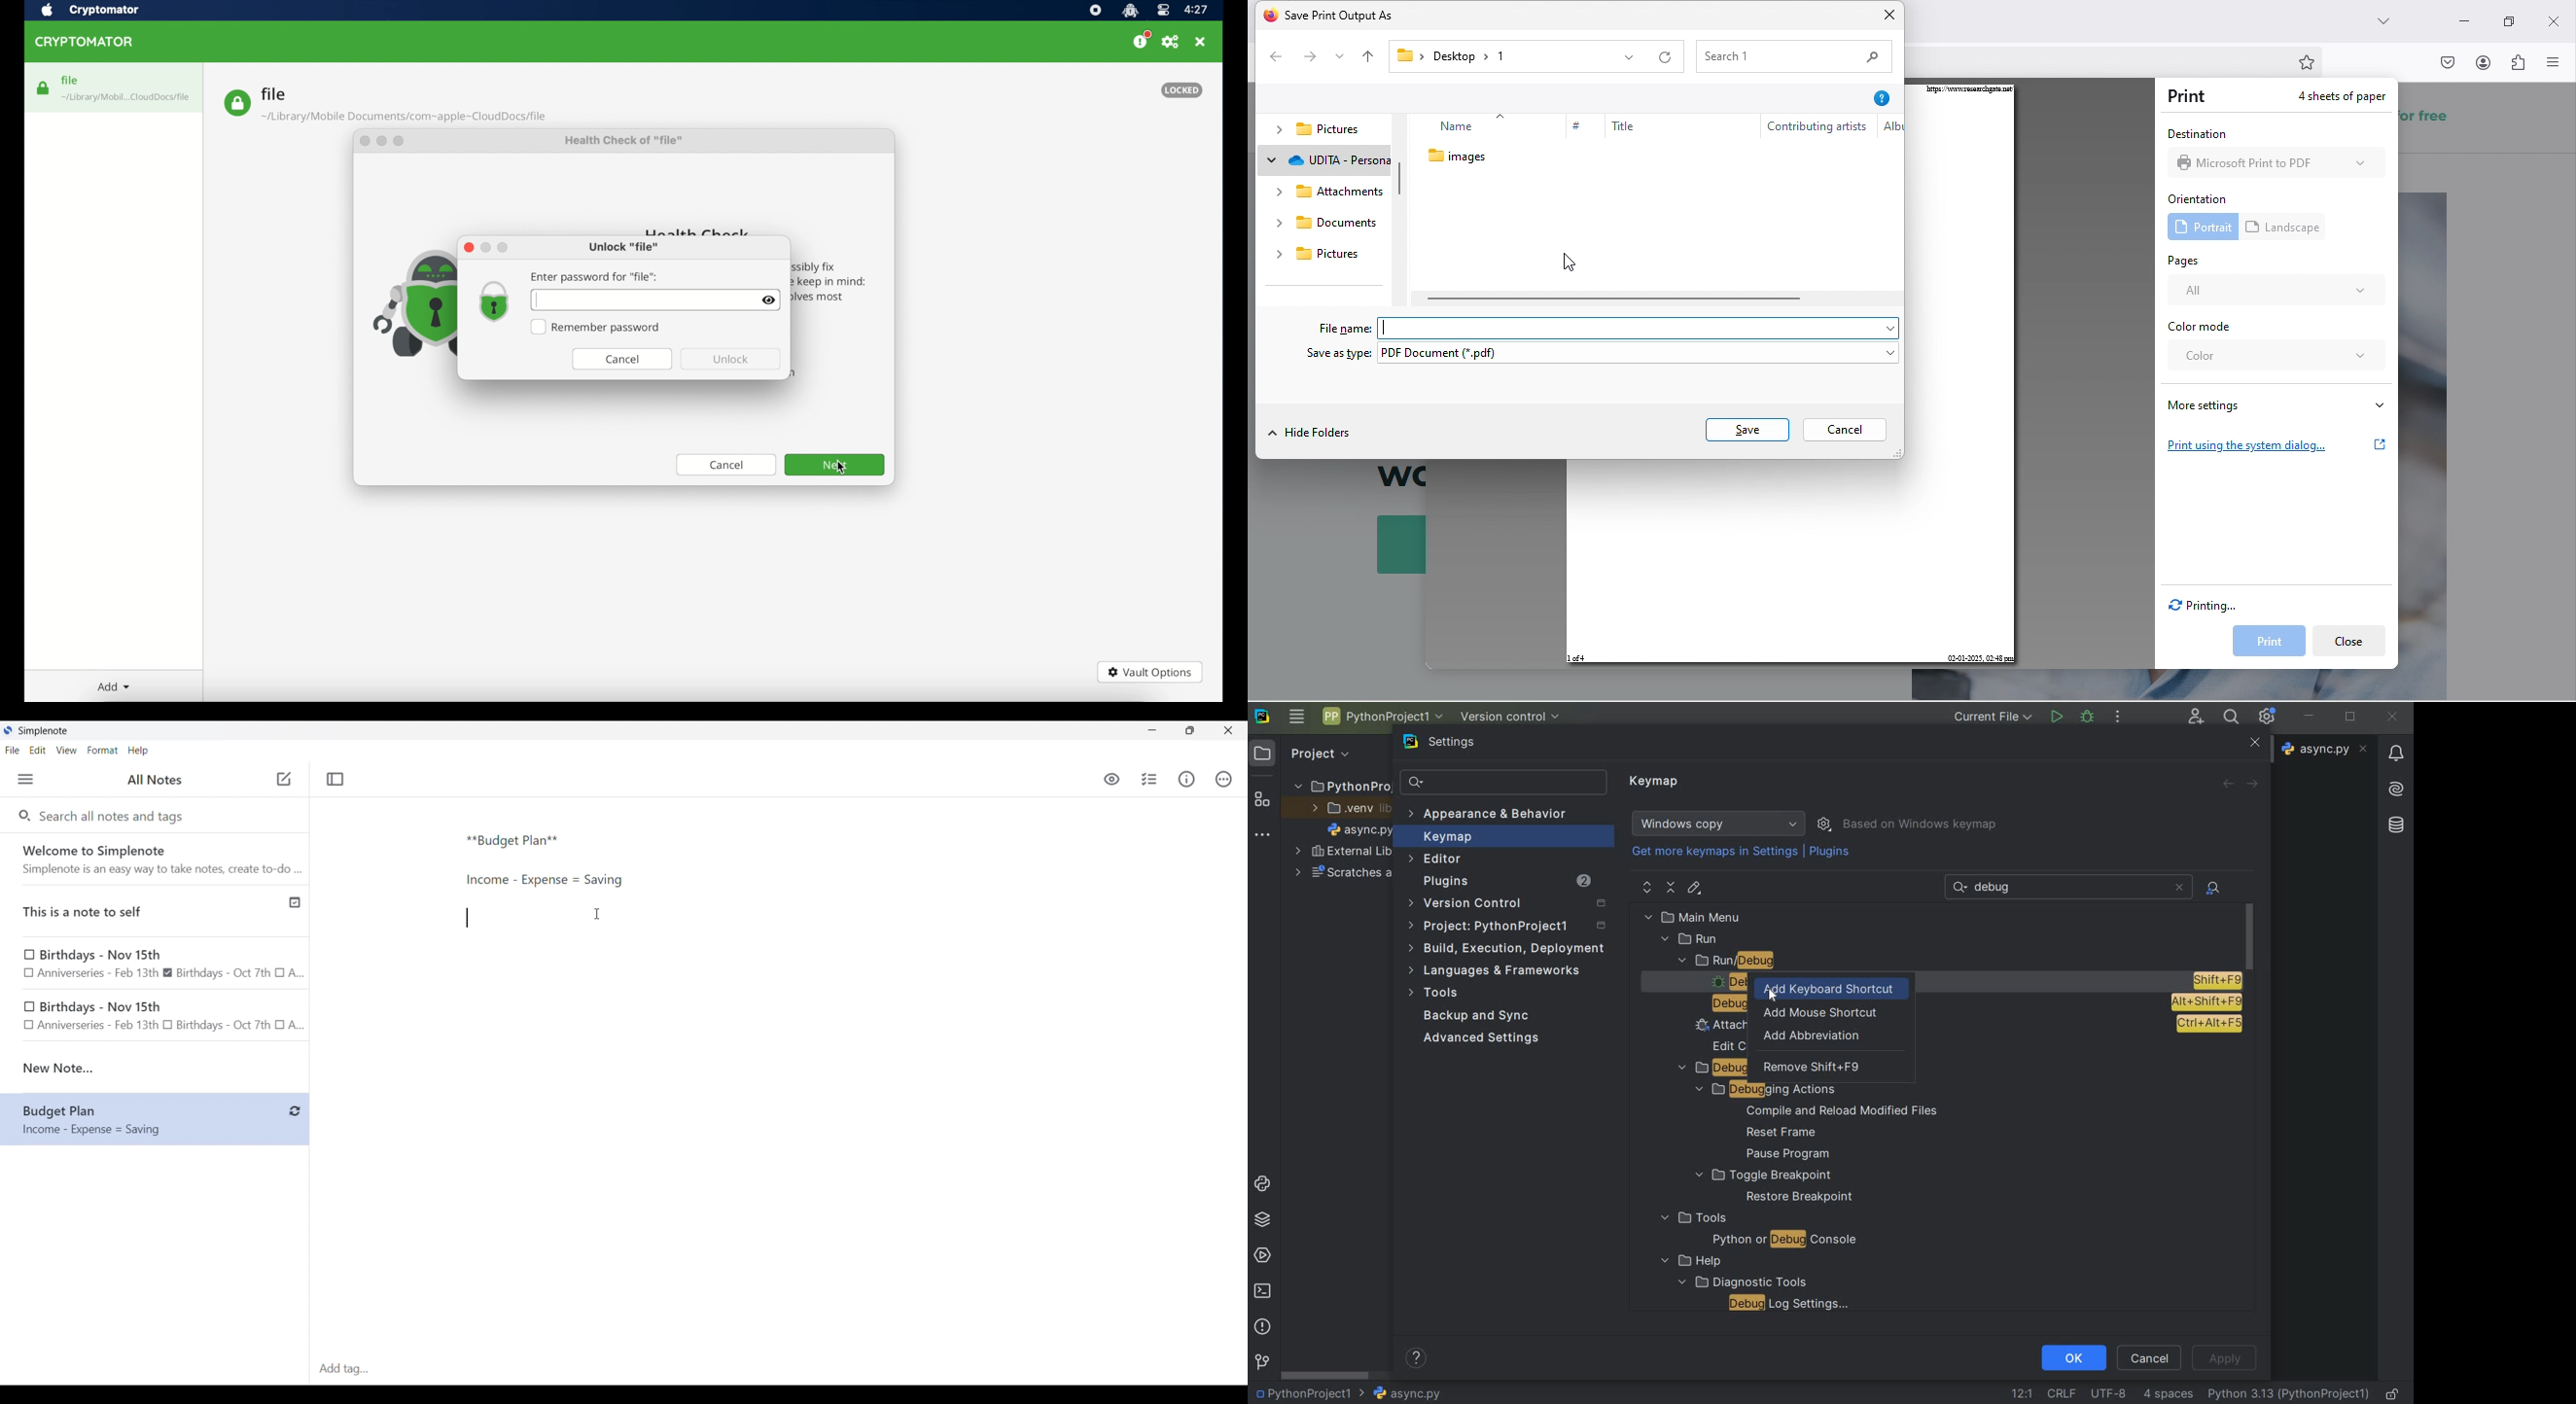 The height and width of the screenshot is (1428, 2576). Describe the element at coordinates (1726, 1045) in the screenshot. I see `edit configurations` at that location.